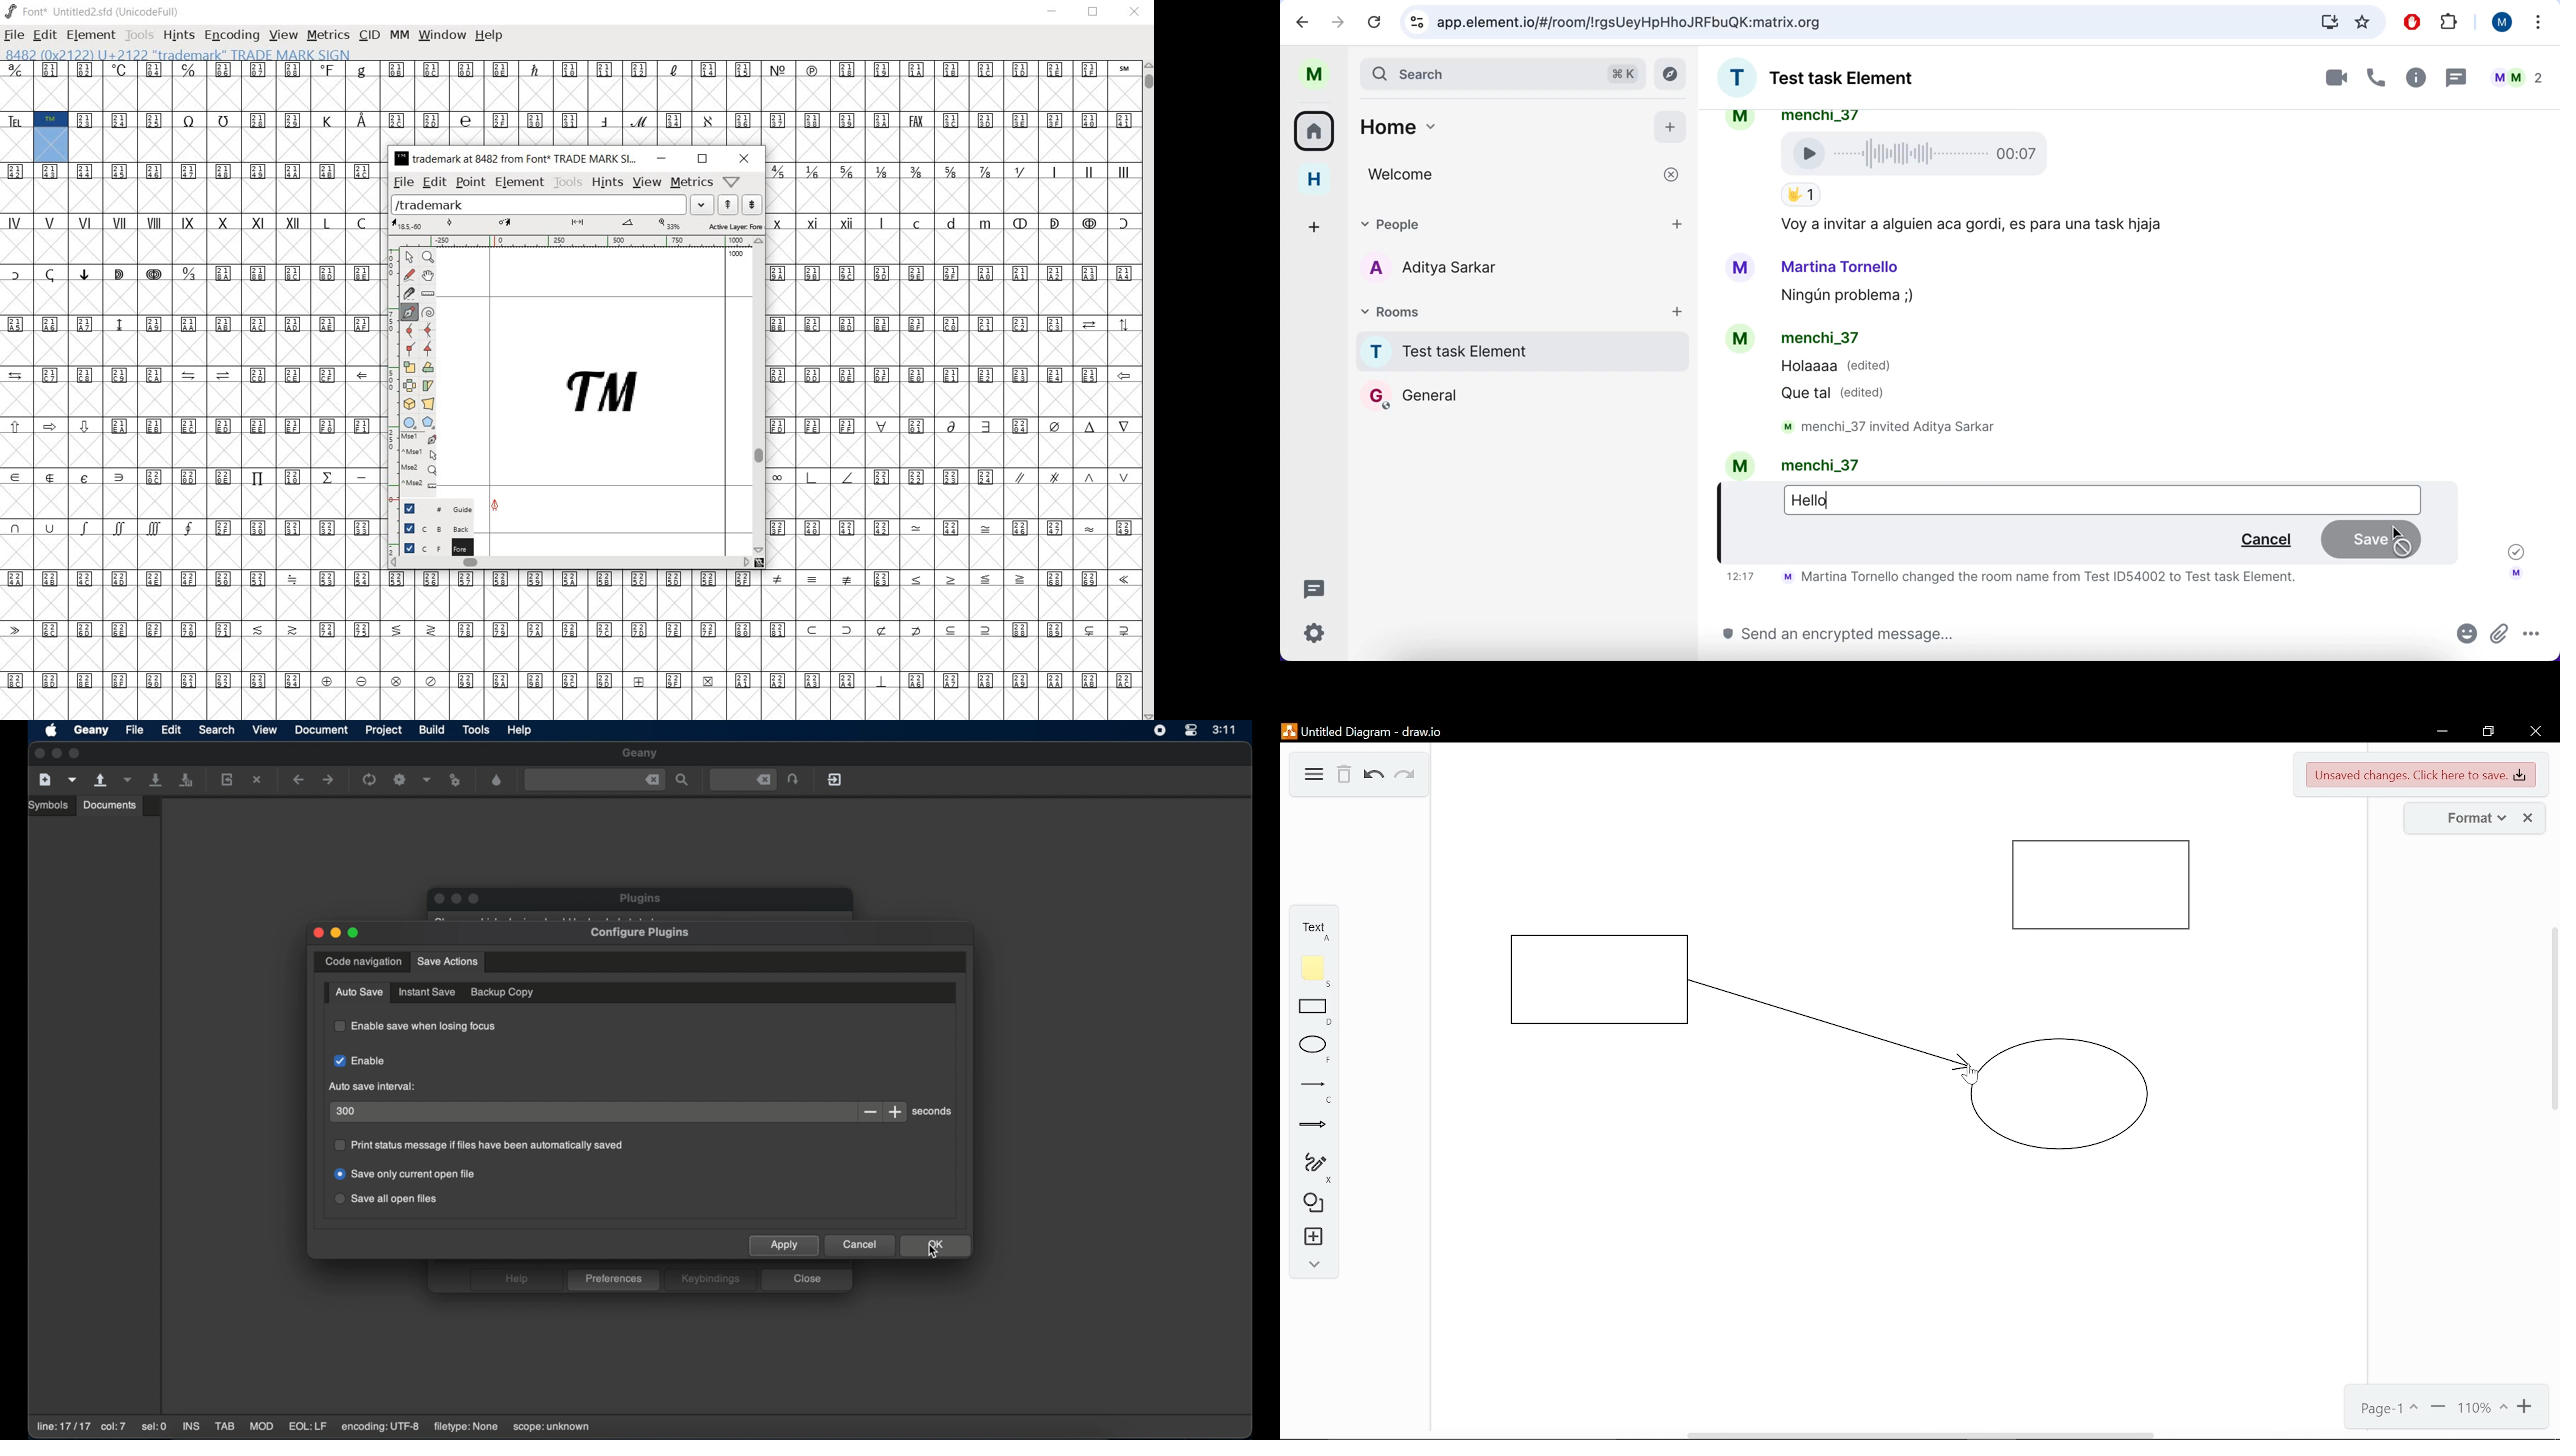 The width and height of the screenshot is (2576, 1456). Describe the element at coordinates (410, 366) in the screenshot. I see `scale the selection` at that location.